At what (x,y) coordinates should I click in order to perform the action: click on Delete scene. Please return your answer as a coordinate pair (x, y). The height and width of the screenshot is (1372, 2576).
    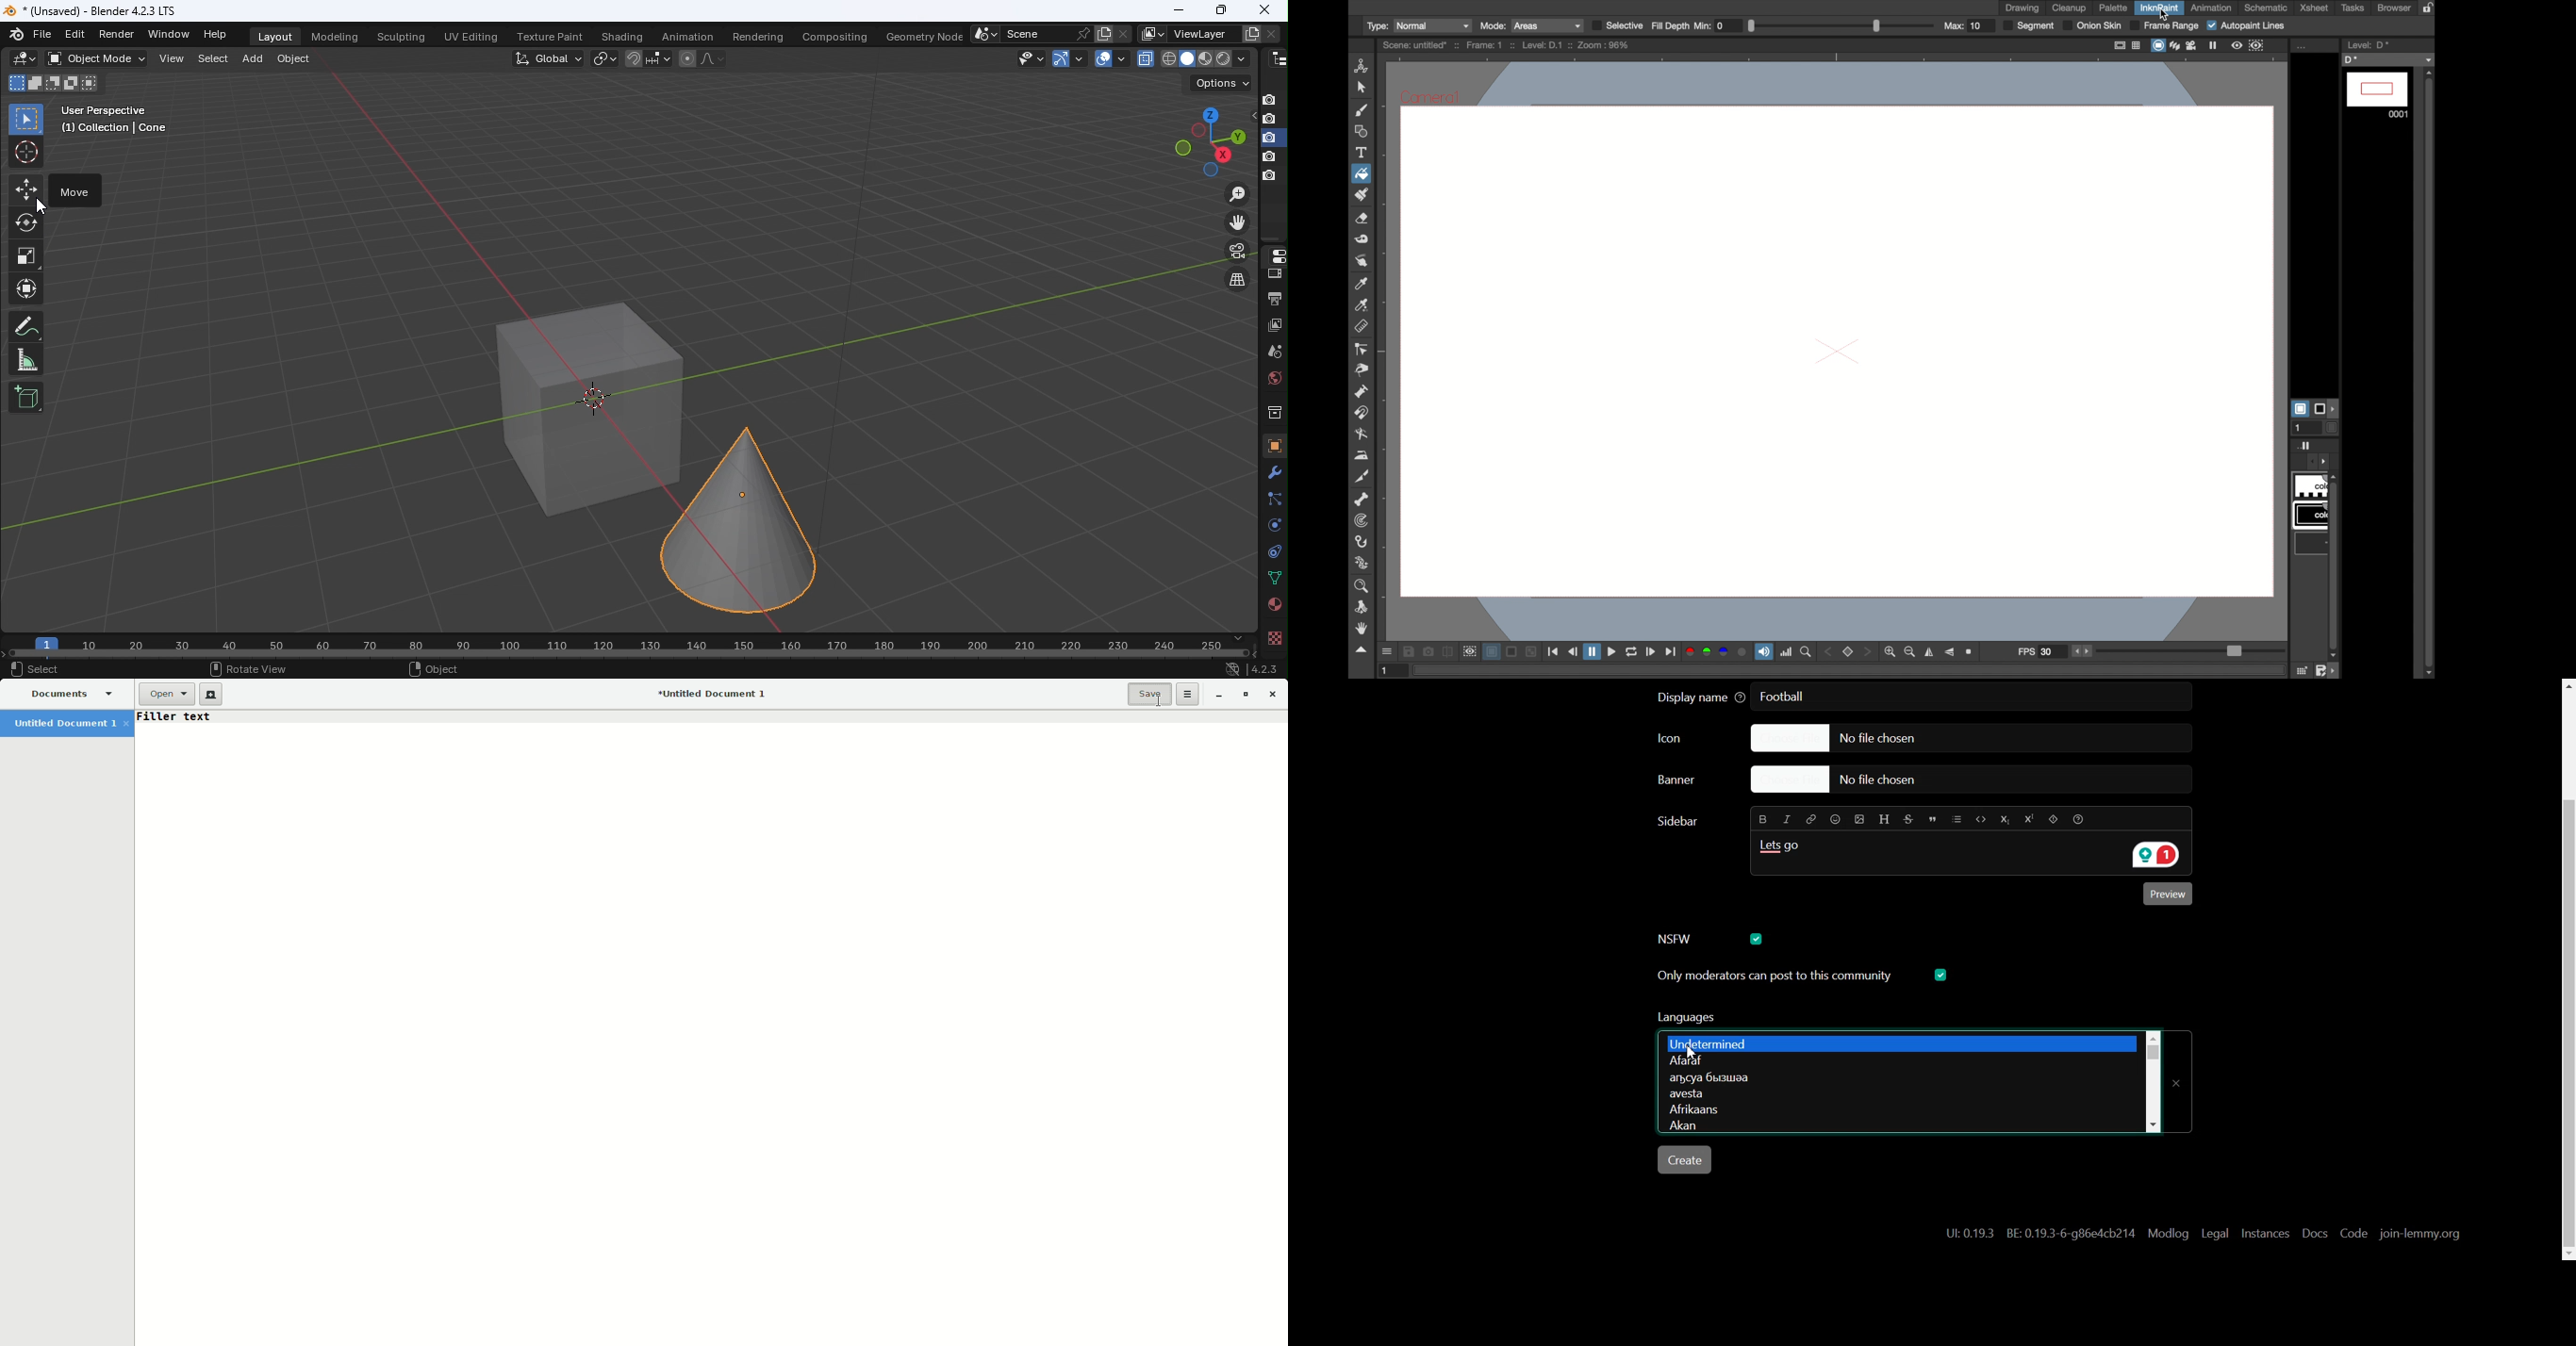
    Looking at the image, I should click on (1122, 33).